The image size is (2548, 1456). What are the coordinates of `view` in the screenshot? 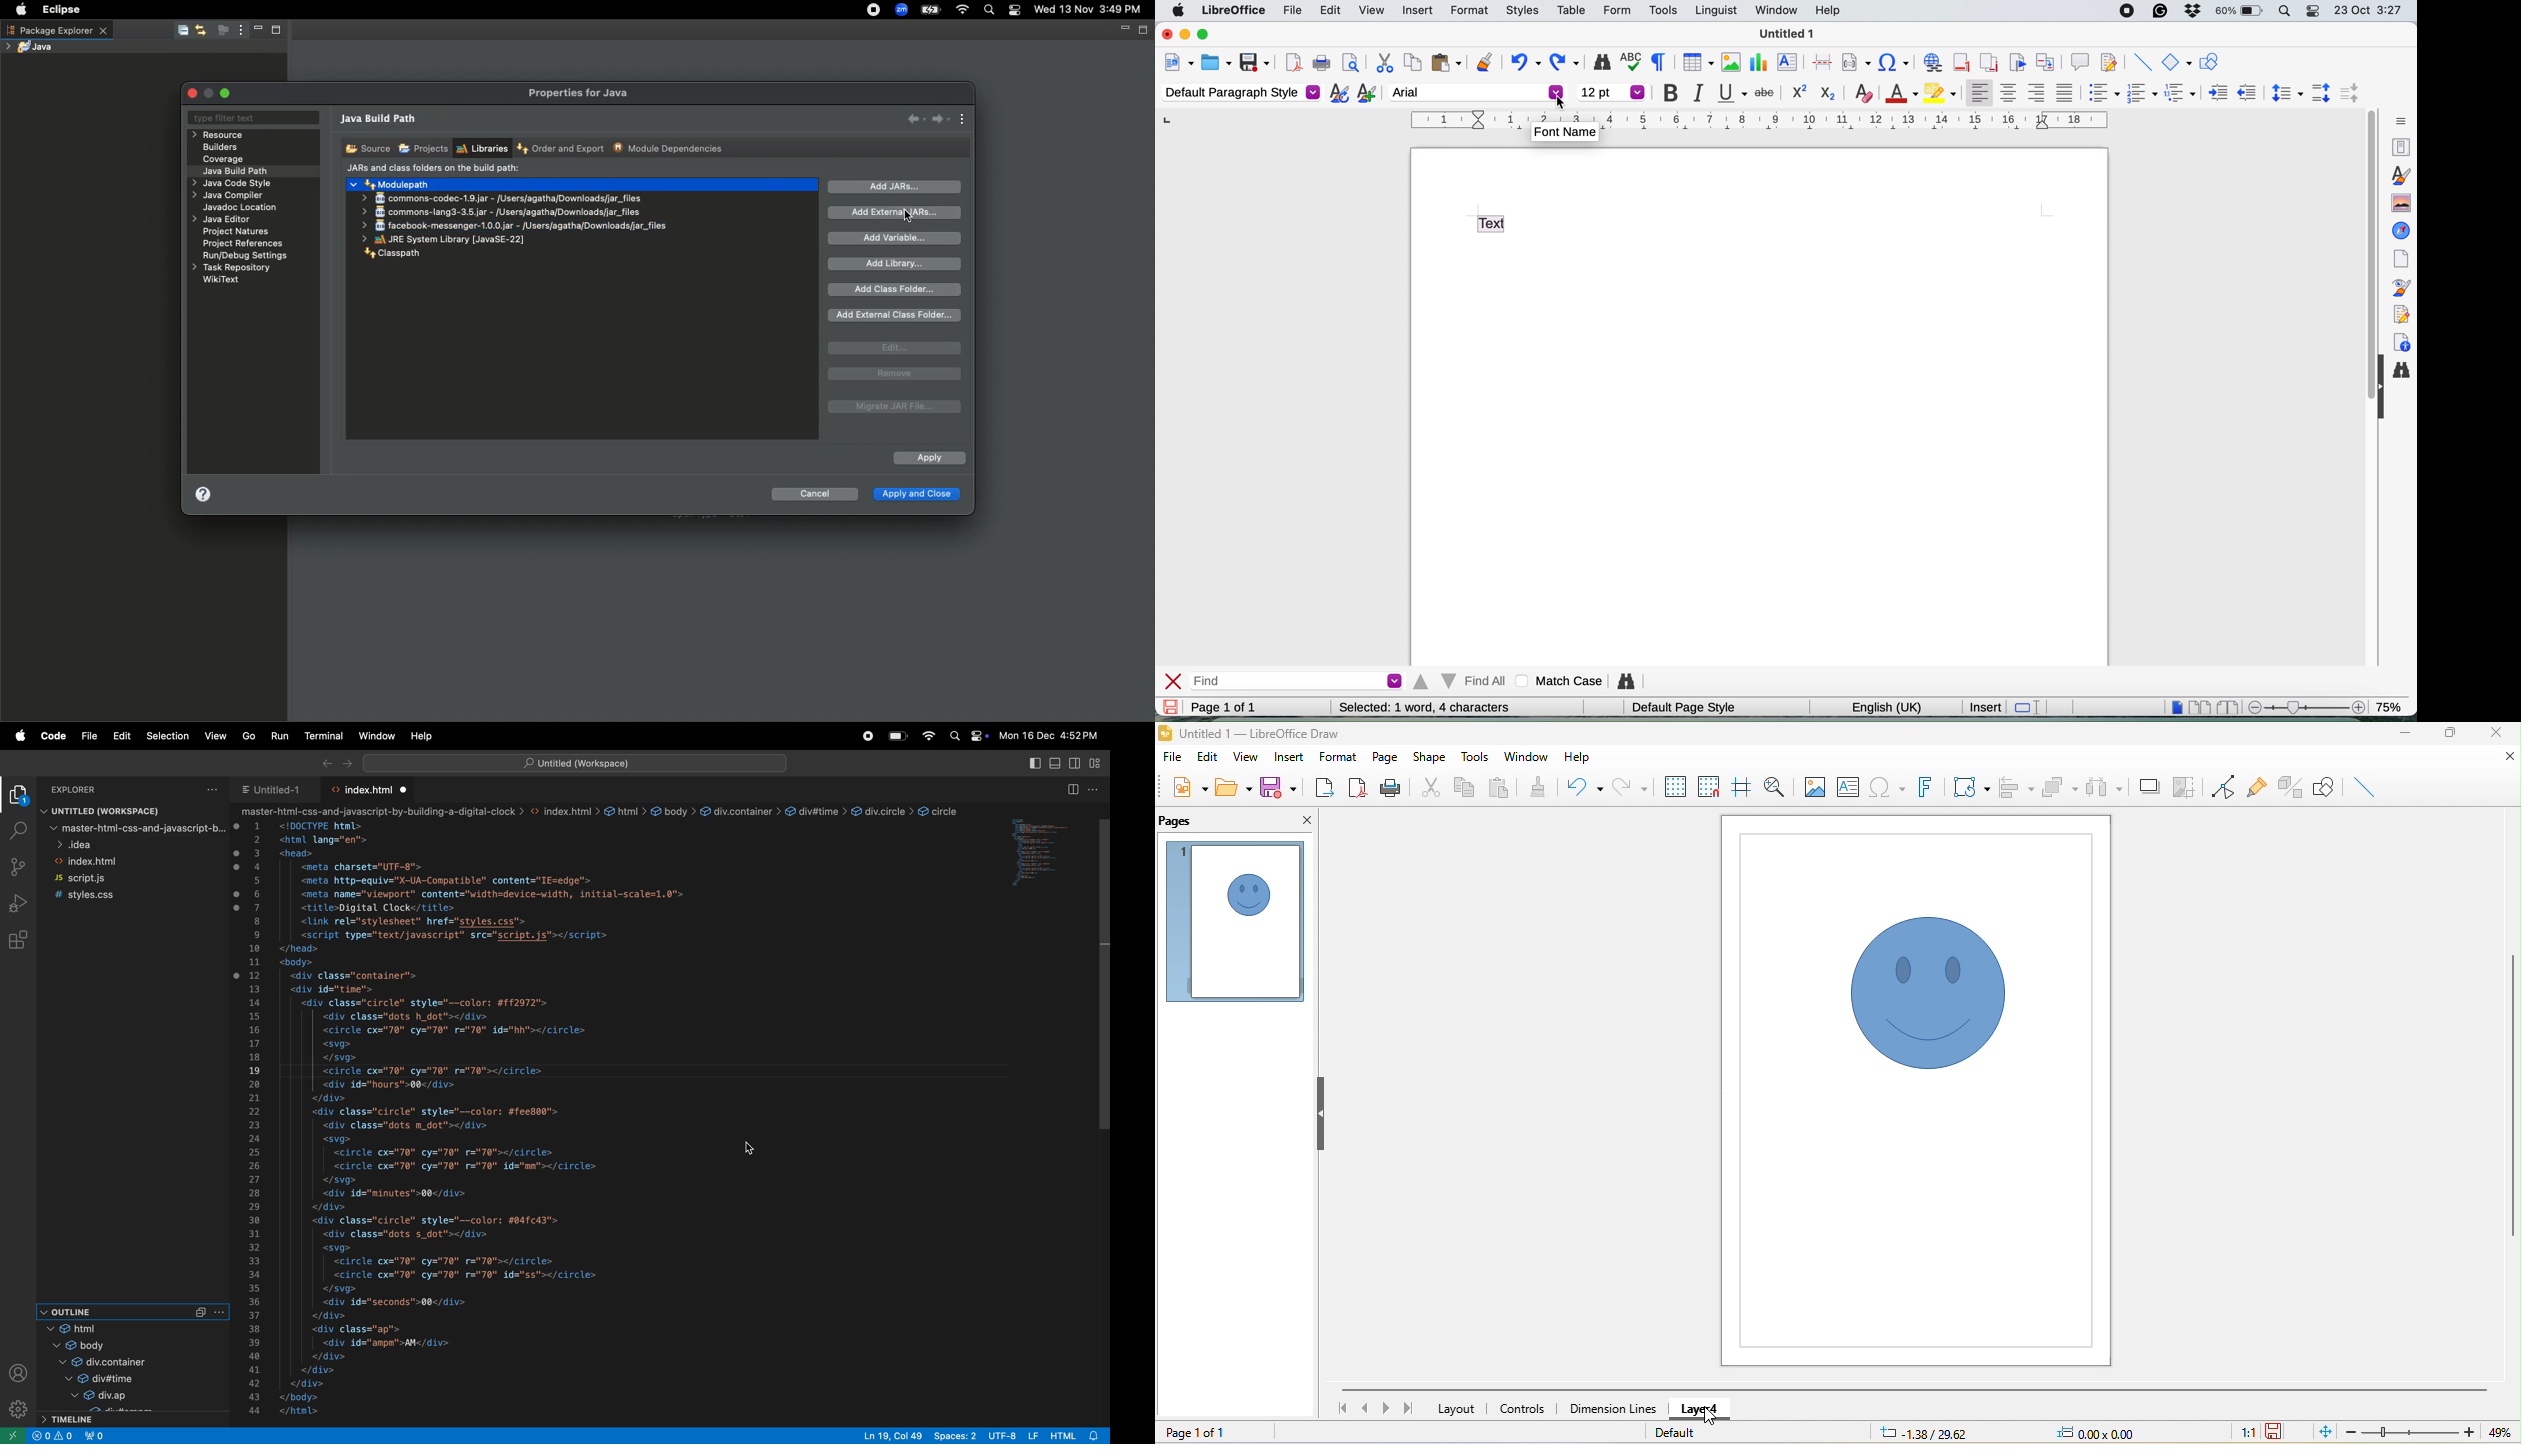 It's located at (1373, 10).